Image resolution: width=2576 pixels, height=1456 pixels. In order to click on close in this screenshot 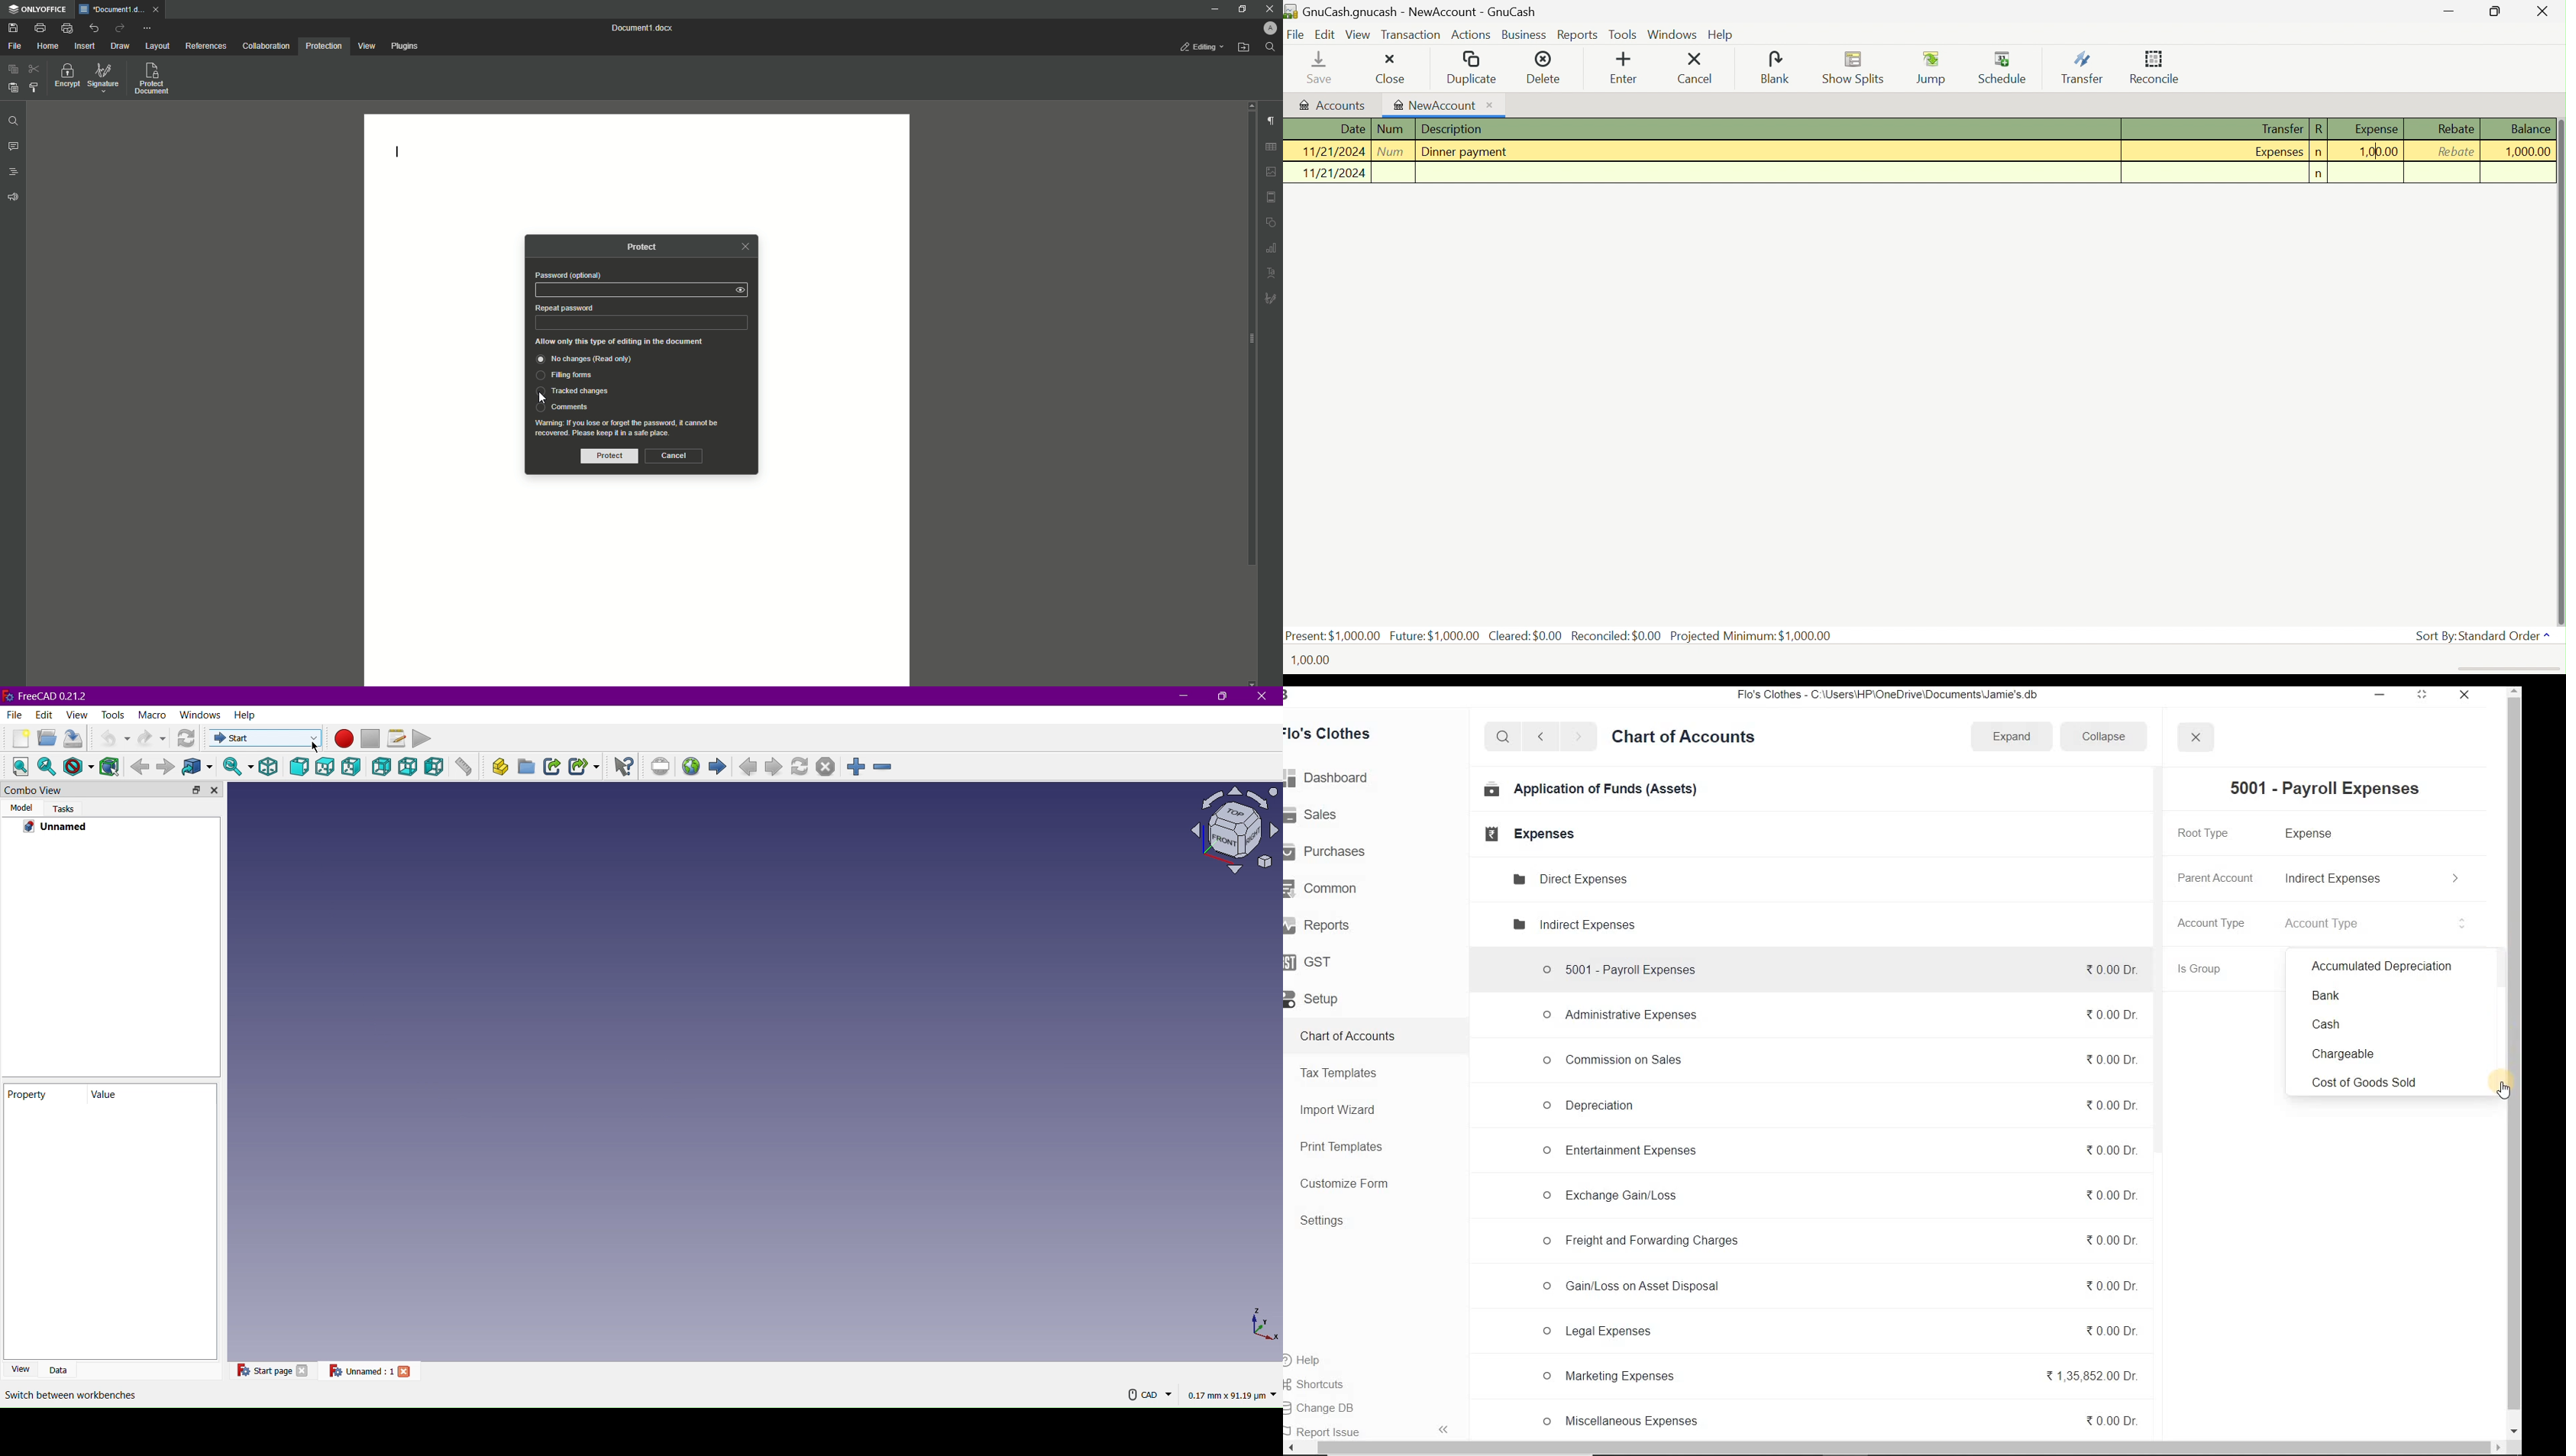, I will do `click(2196, 737)`.